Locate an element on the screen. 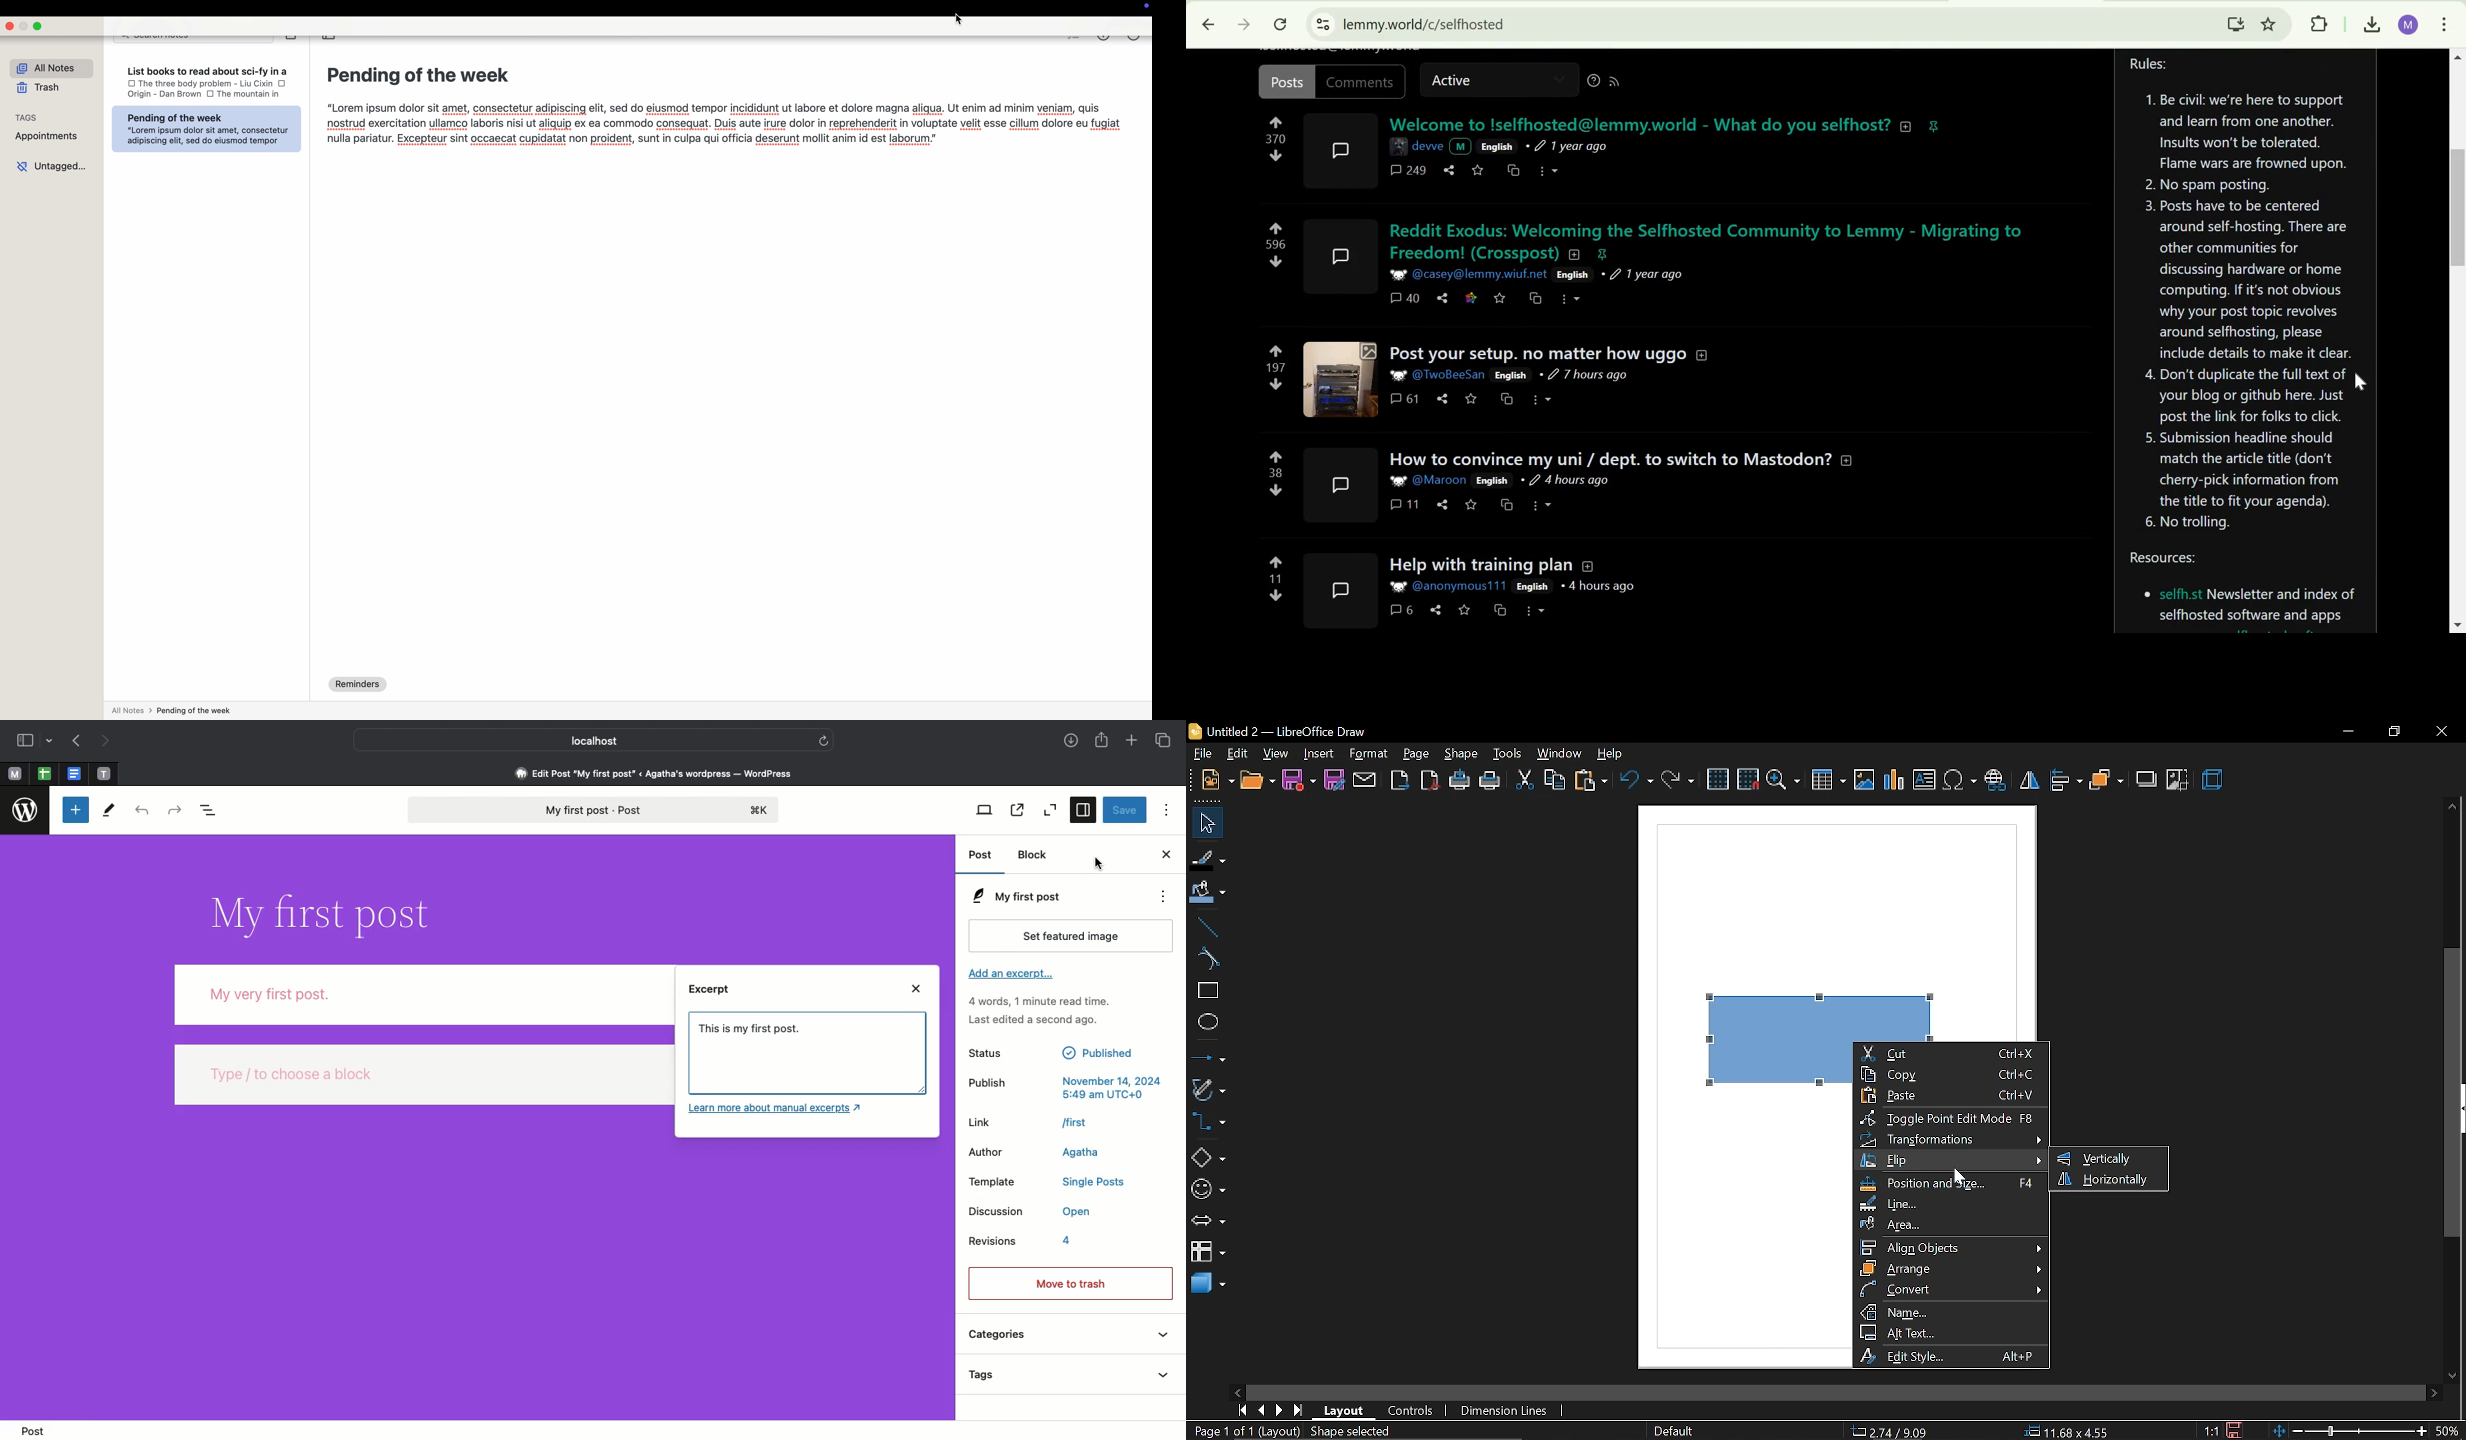 Image resolution: width=2492 pixels, height=1456 pixels. transformation is located at coordinates (1949, 1139).